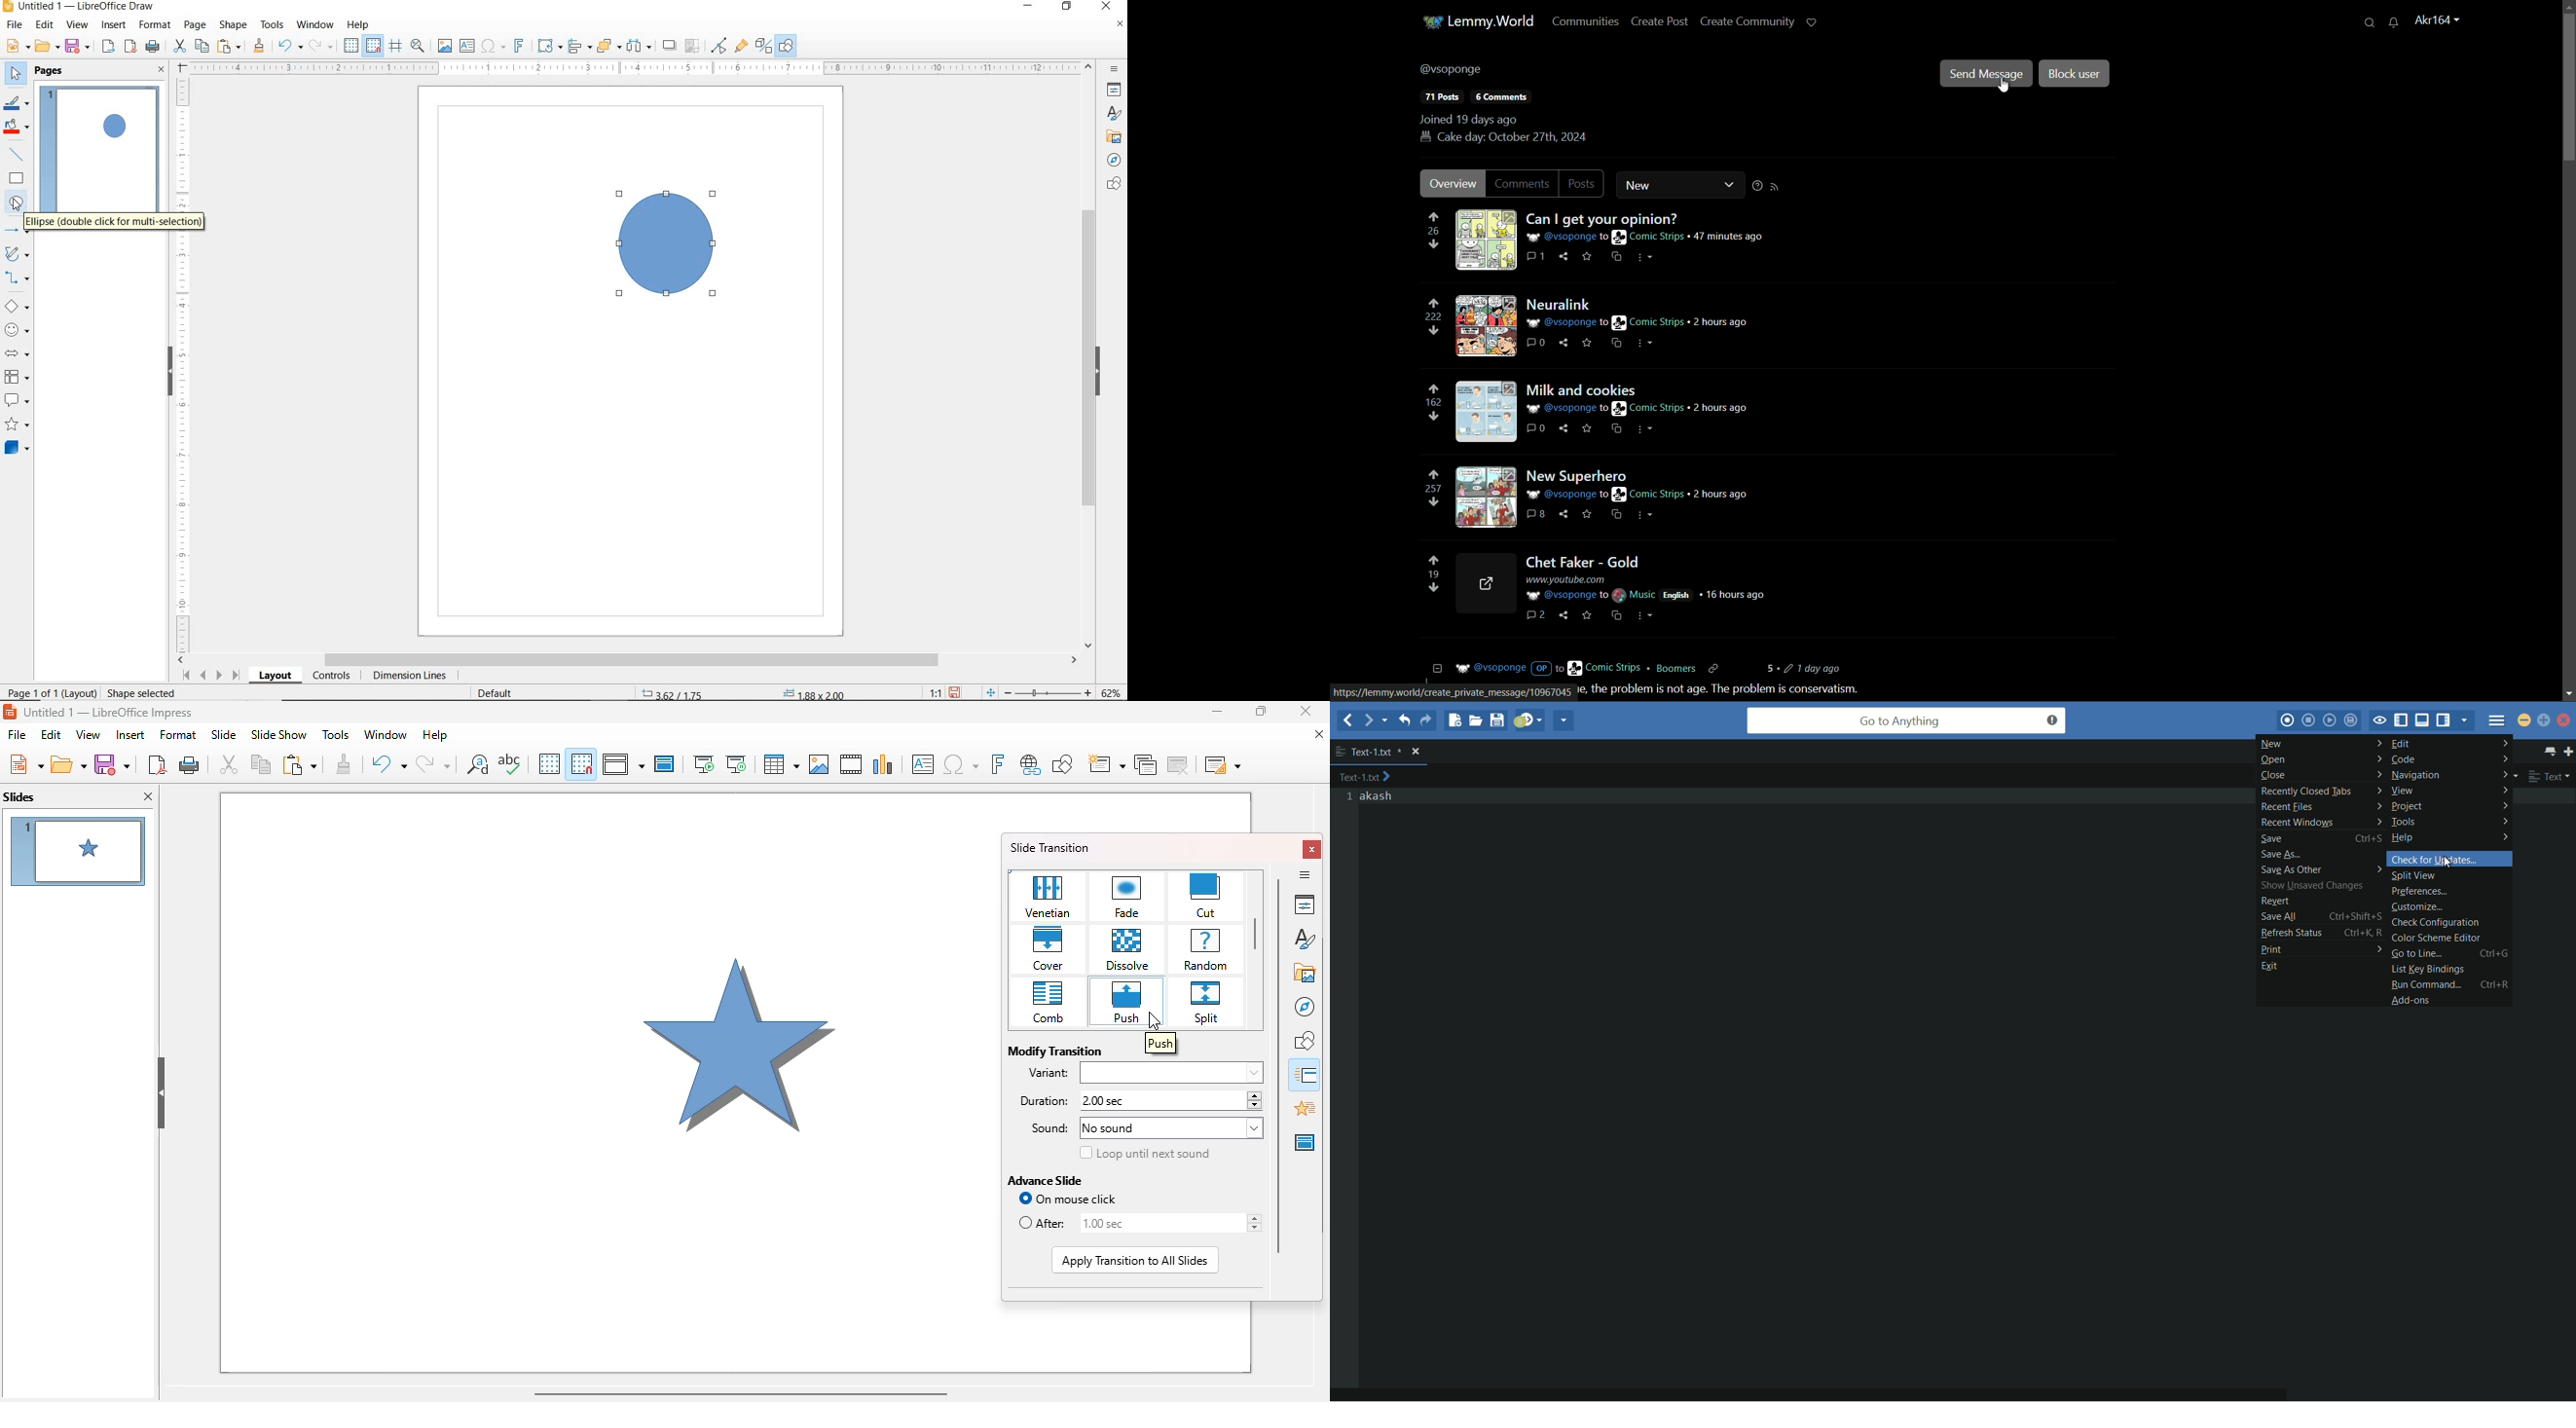  I want to click on PRINT, so click(153, 46).